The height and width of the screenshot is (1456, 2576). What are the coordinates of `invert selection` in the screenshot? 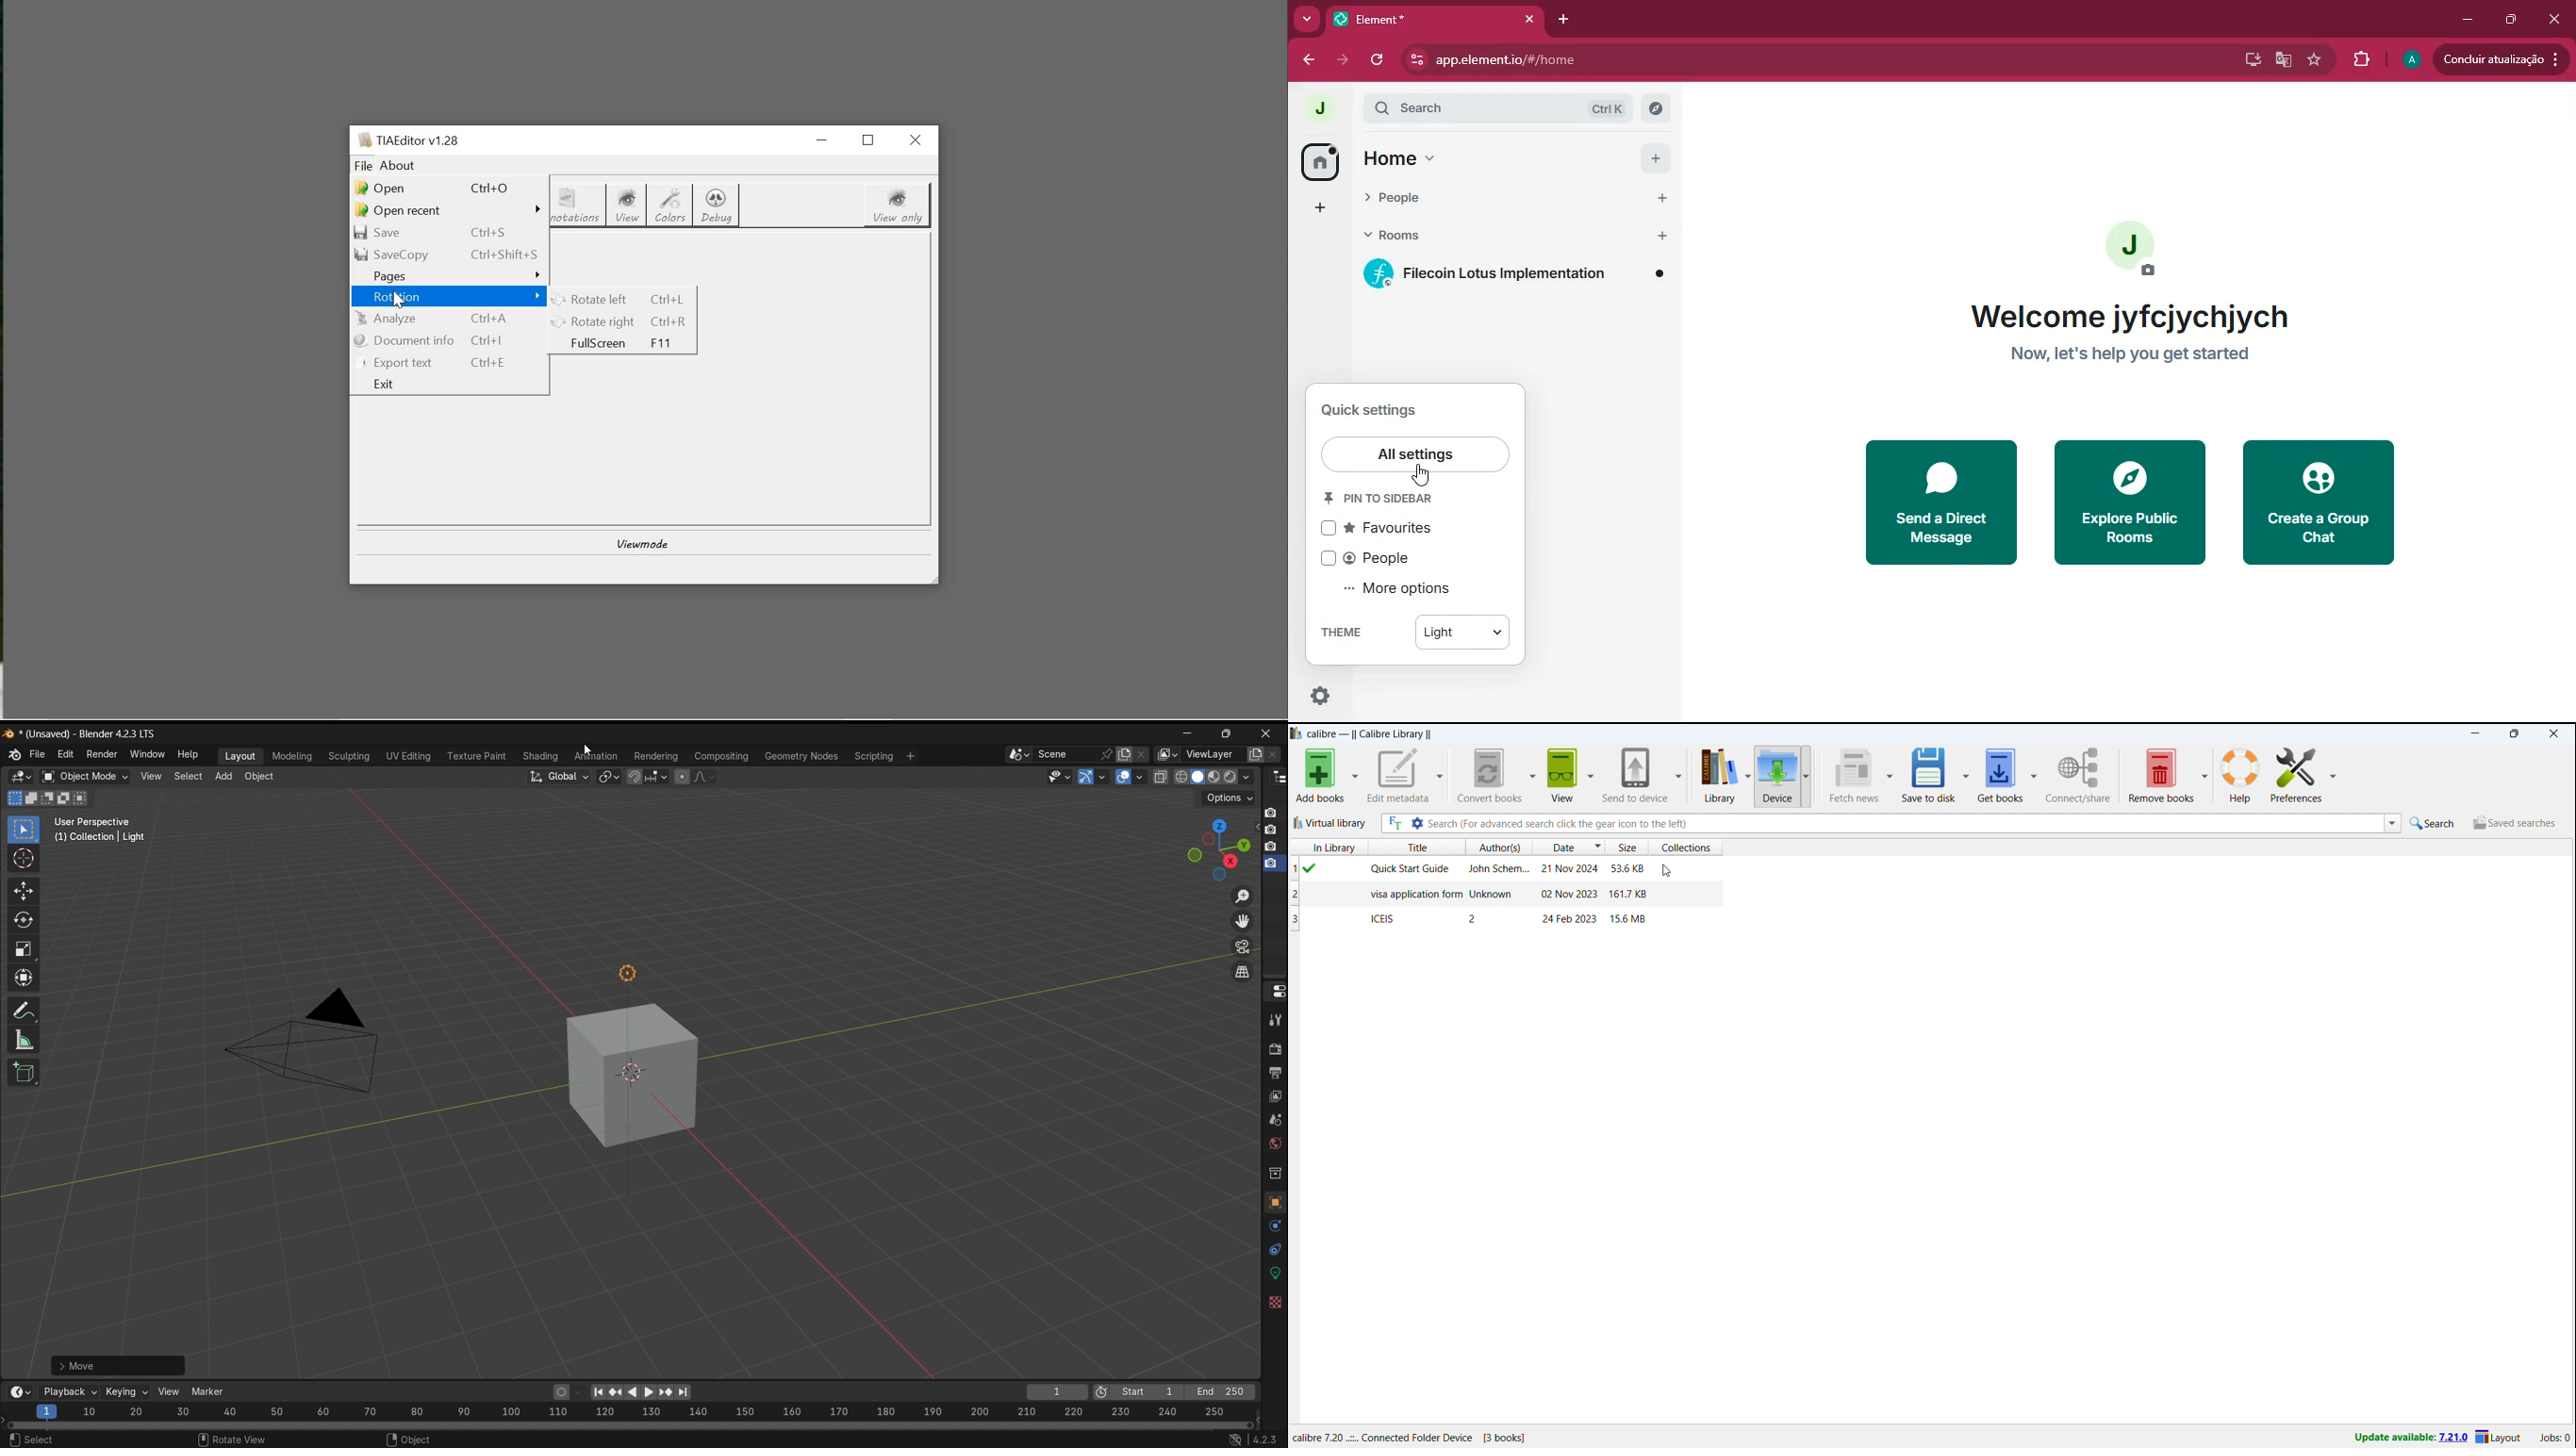 It's located at (69, 797).